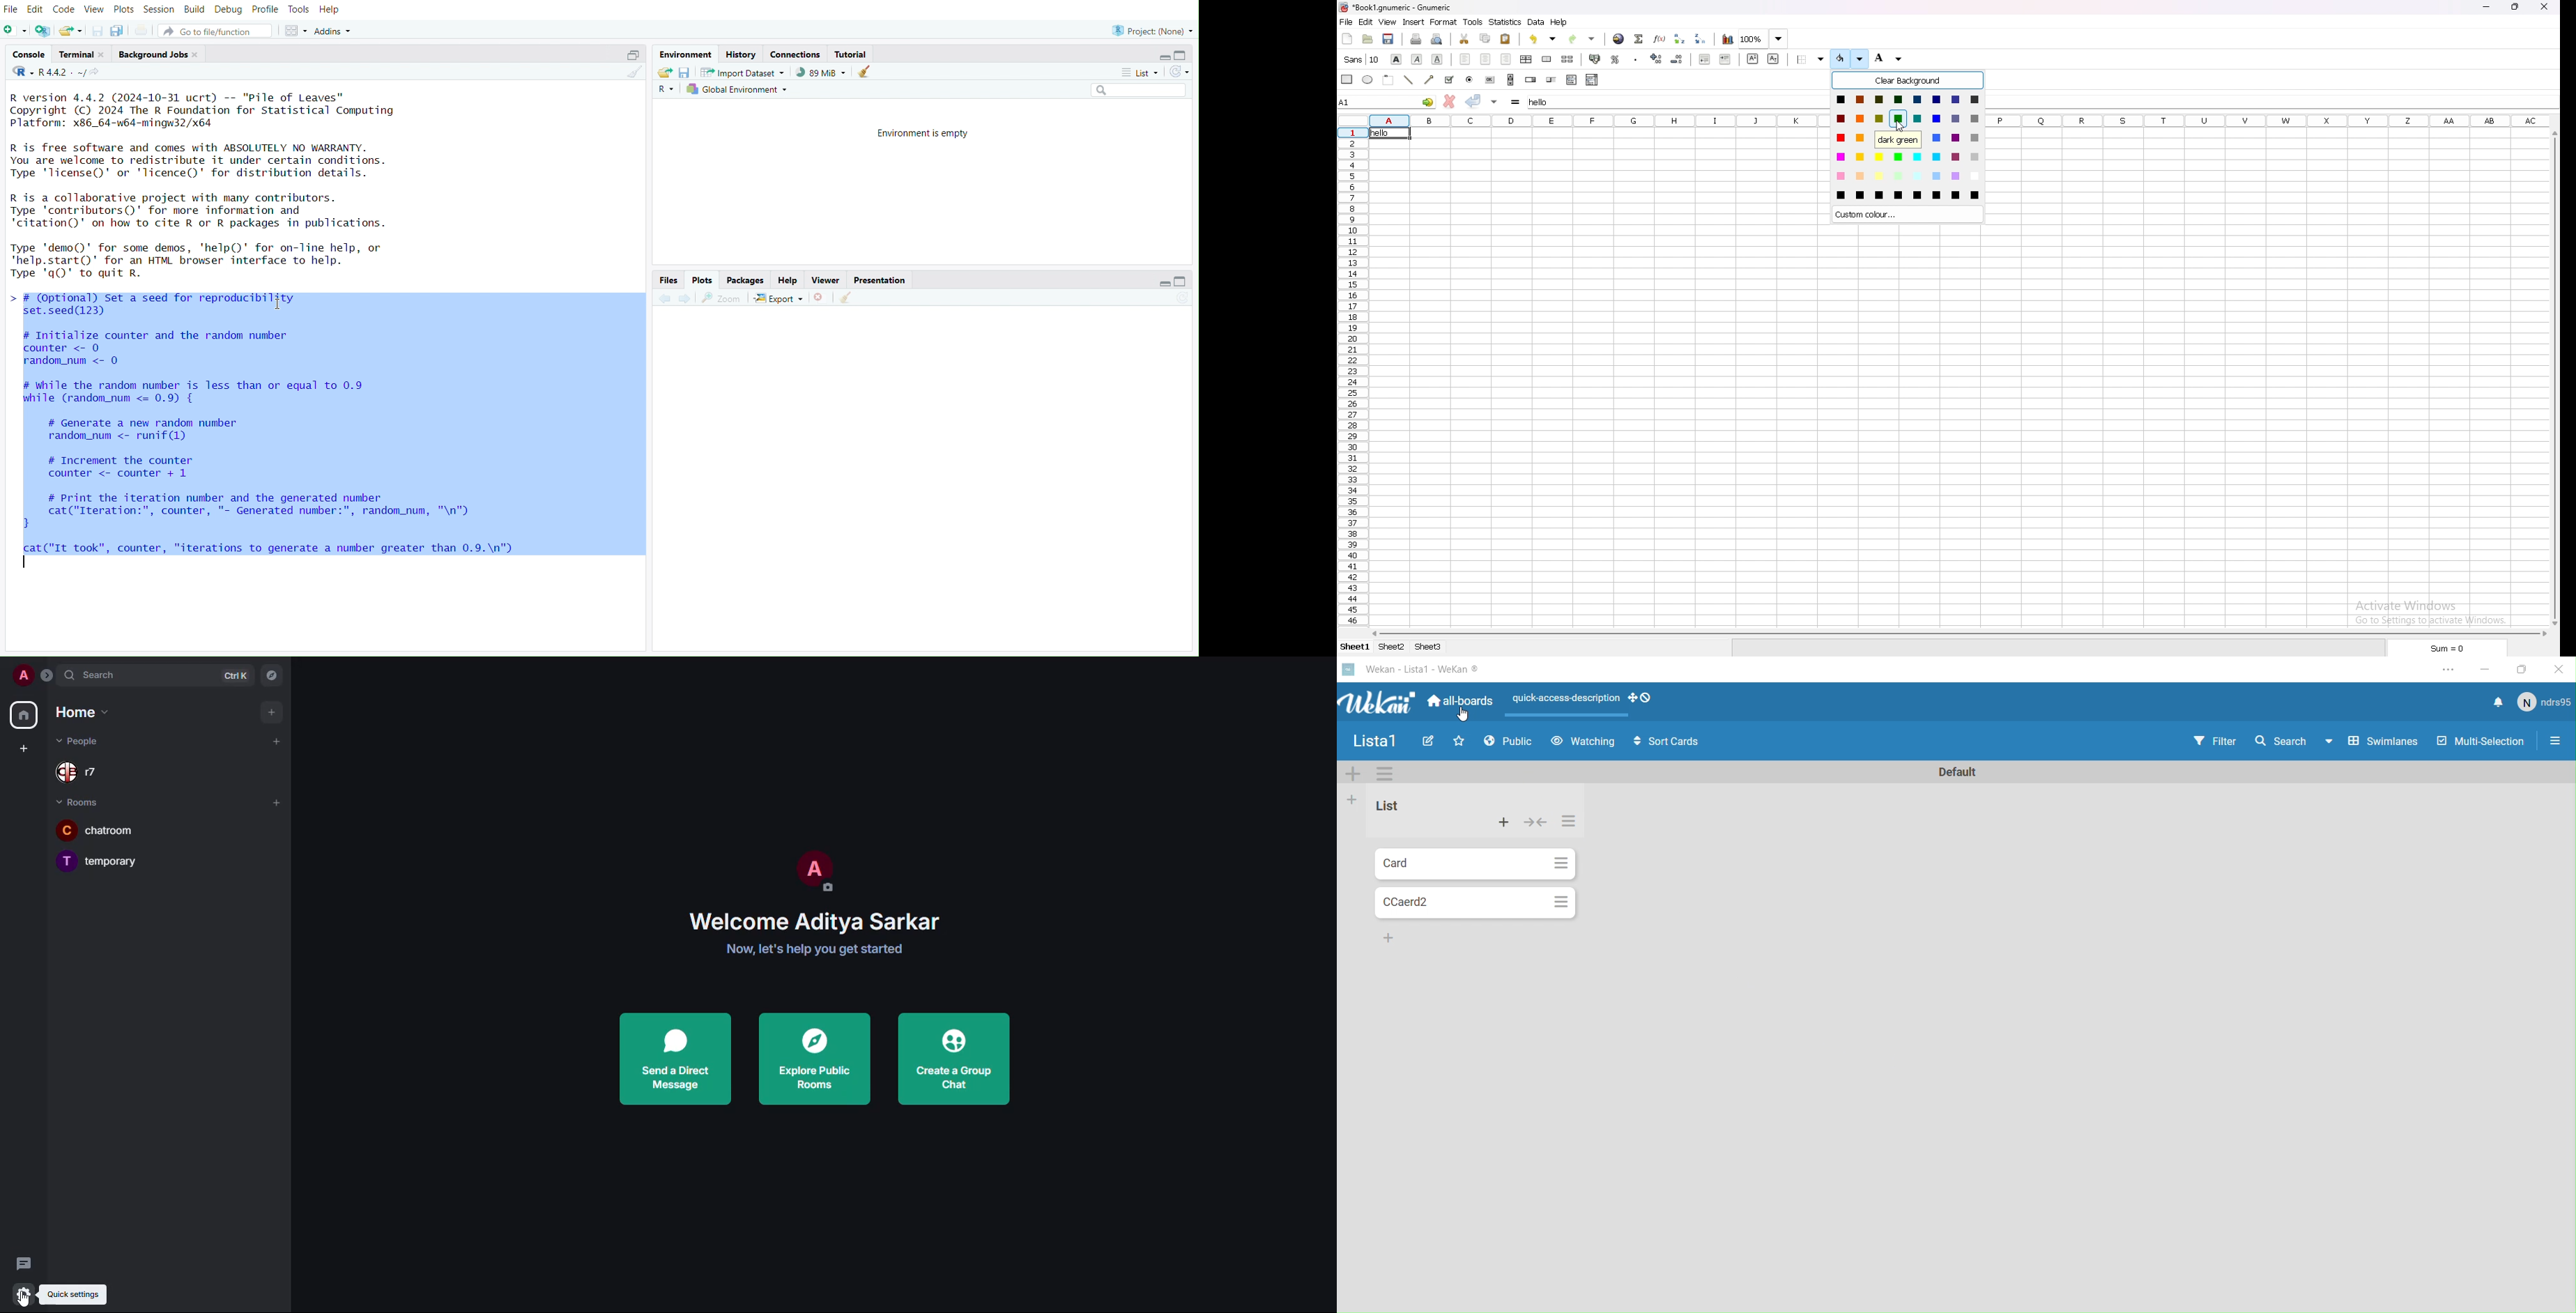 The height and width of the screenshot is (1316, 2576). Describe the element at coordinates (1388, 133) in the screenshot. I see `cell` at that location.